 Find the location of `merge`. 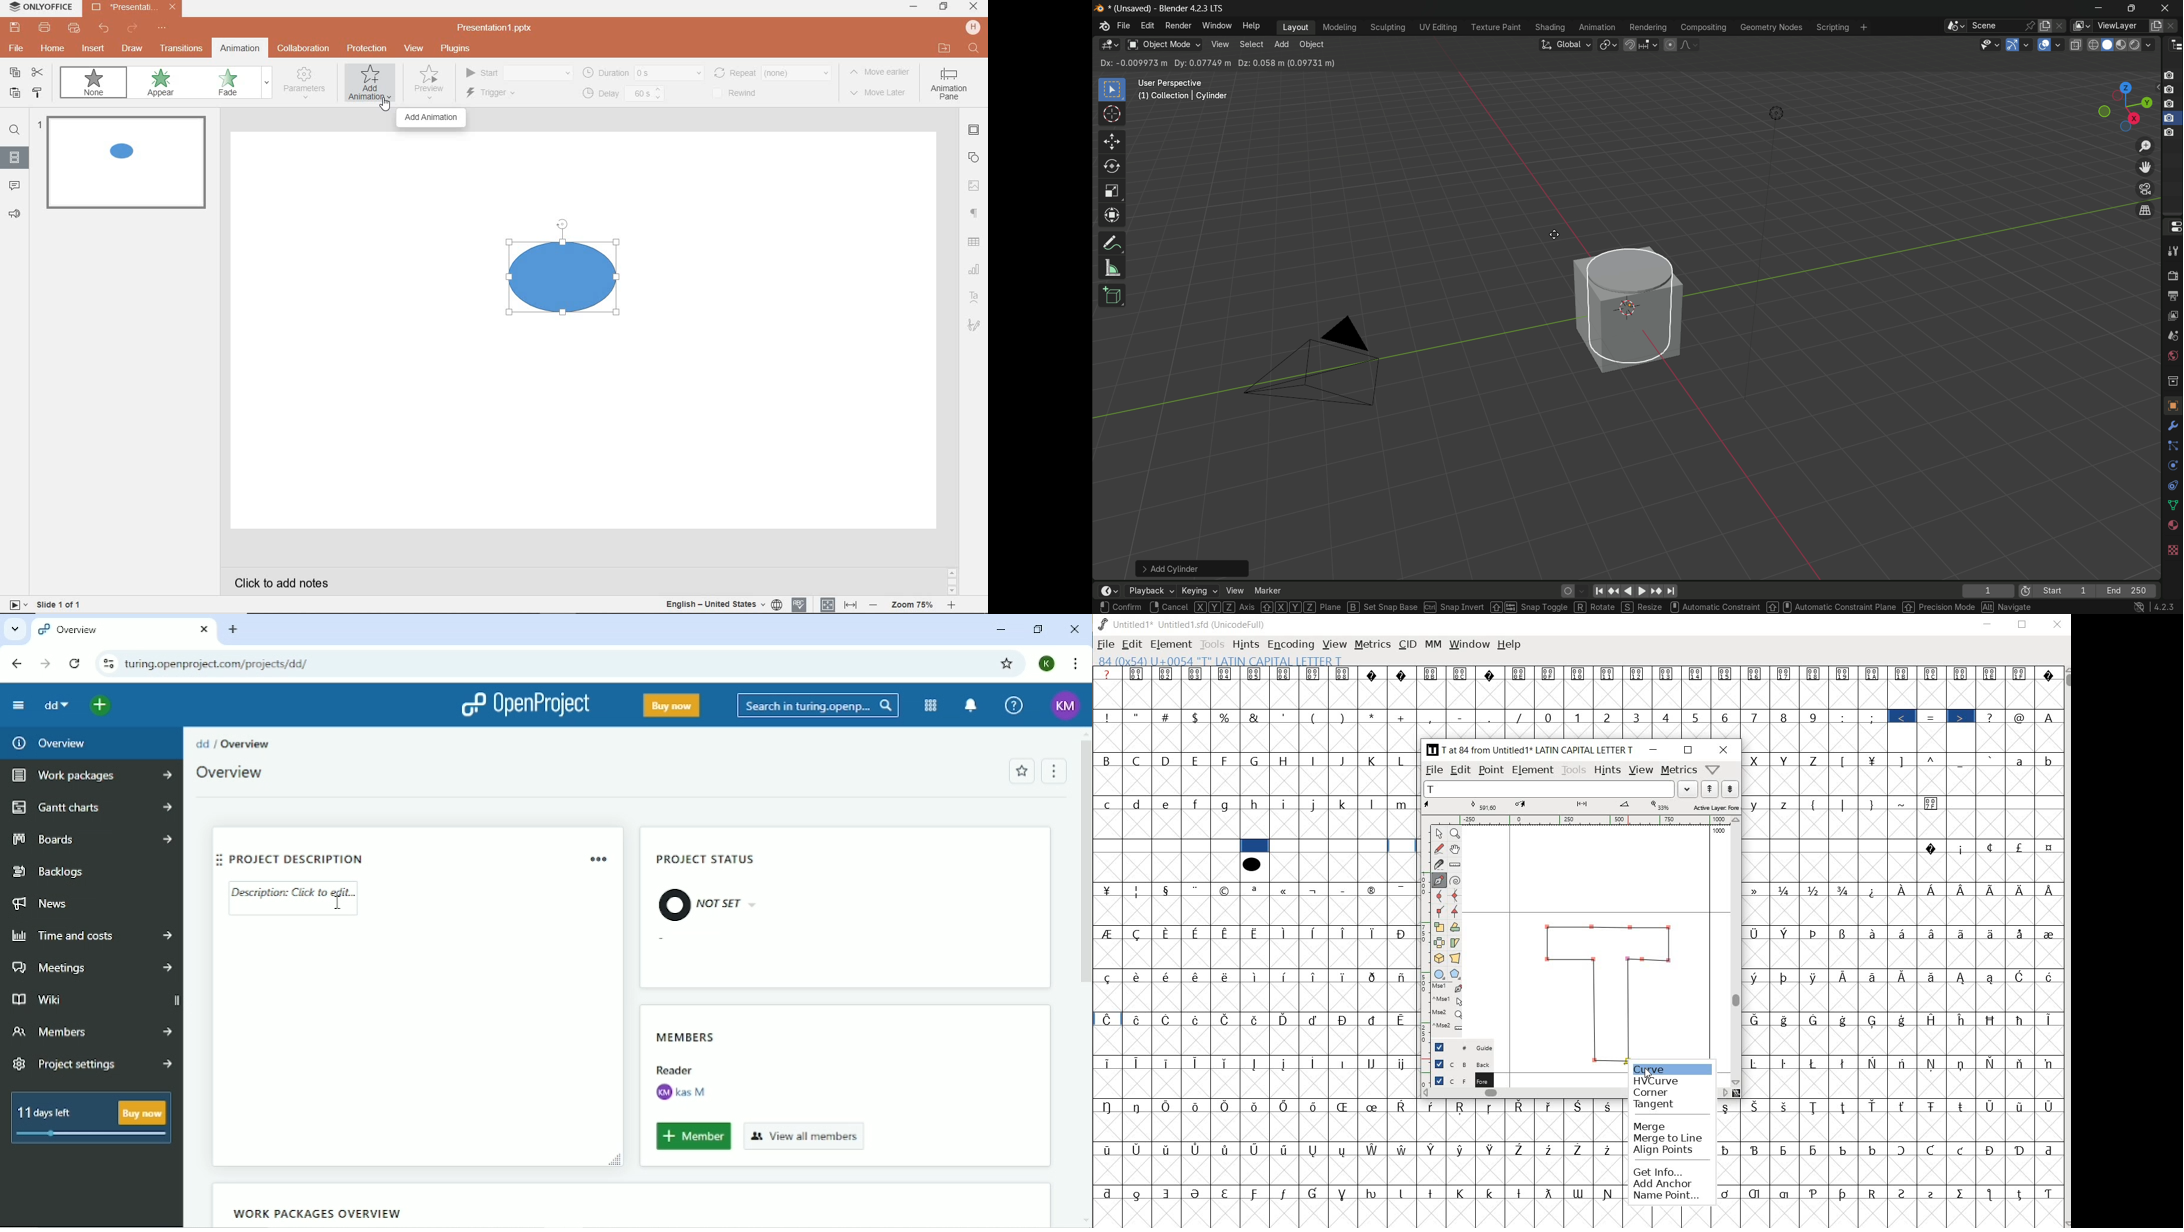

merge is located at coordinates (1651, 1127).